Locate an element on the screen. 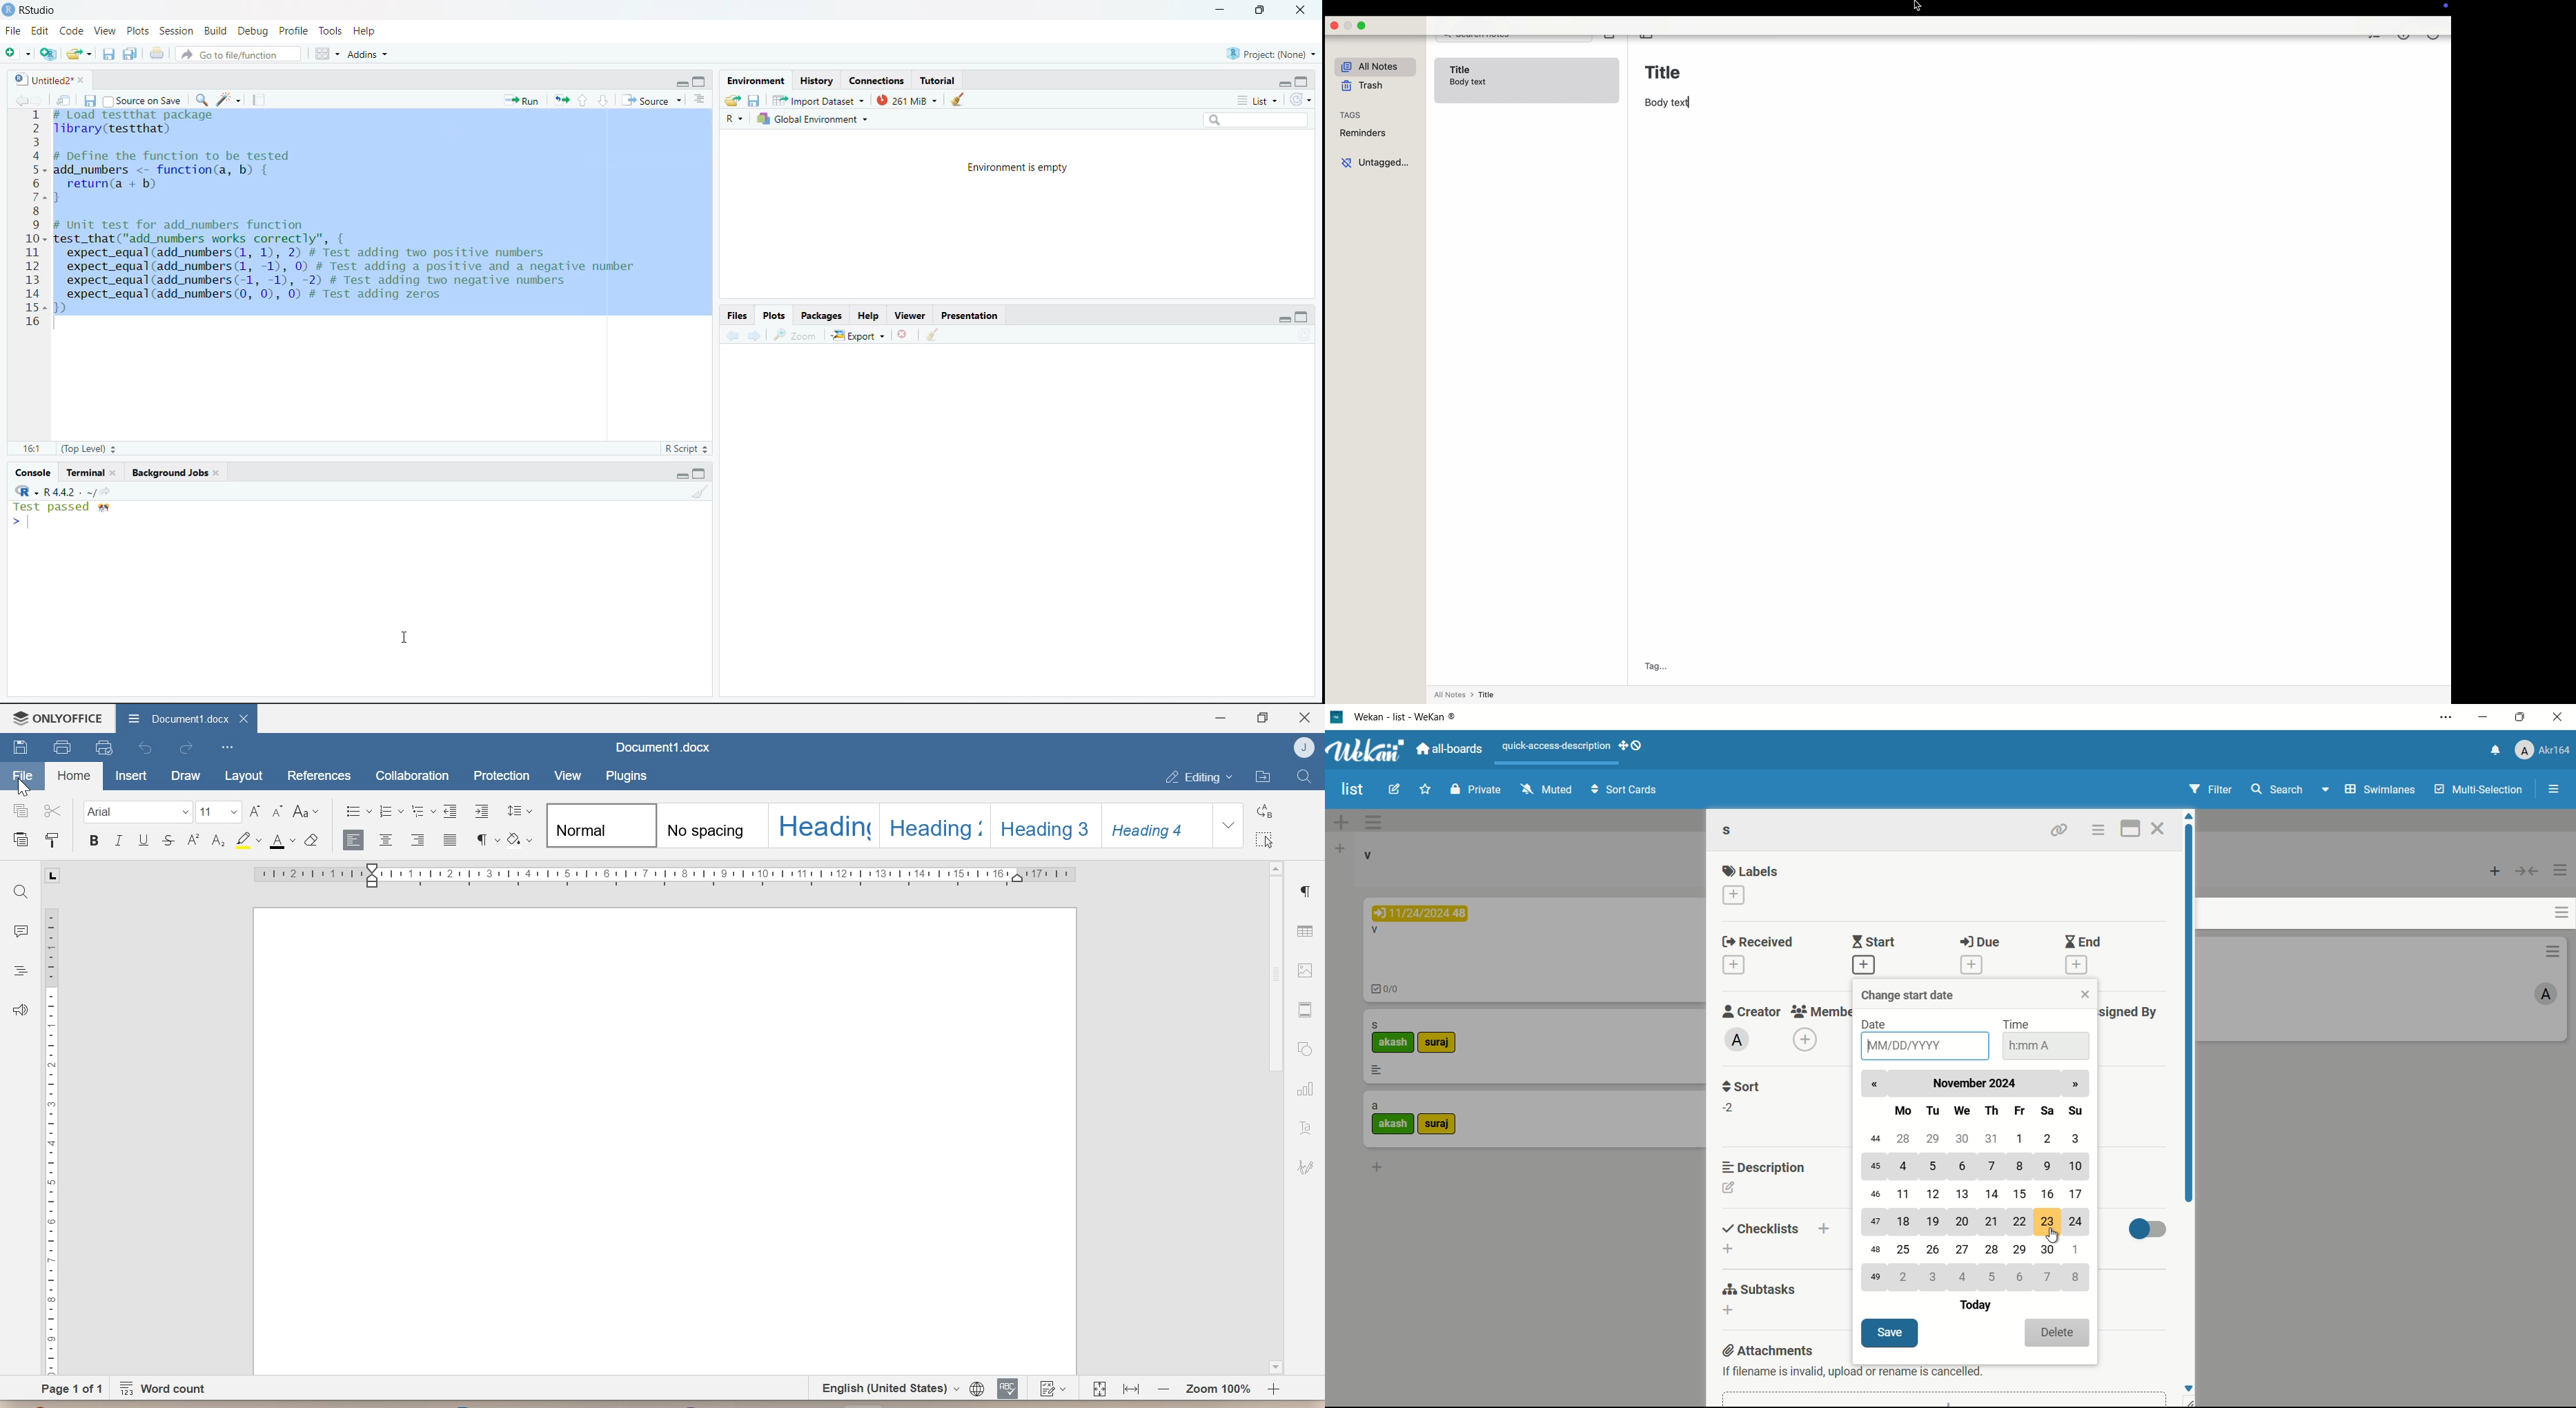  Title is located at coordinates (1665, 70).